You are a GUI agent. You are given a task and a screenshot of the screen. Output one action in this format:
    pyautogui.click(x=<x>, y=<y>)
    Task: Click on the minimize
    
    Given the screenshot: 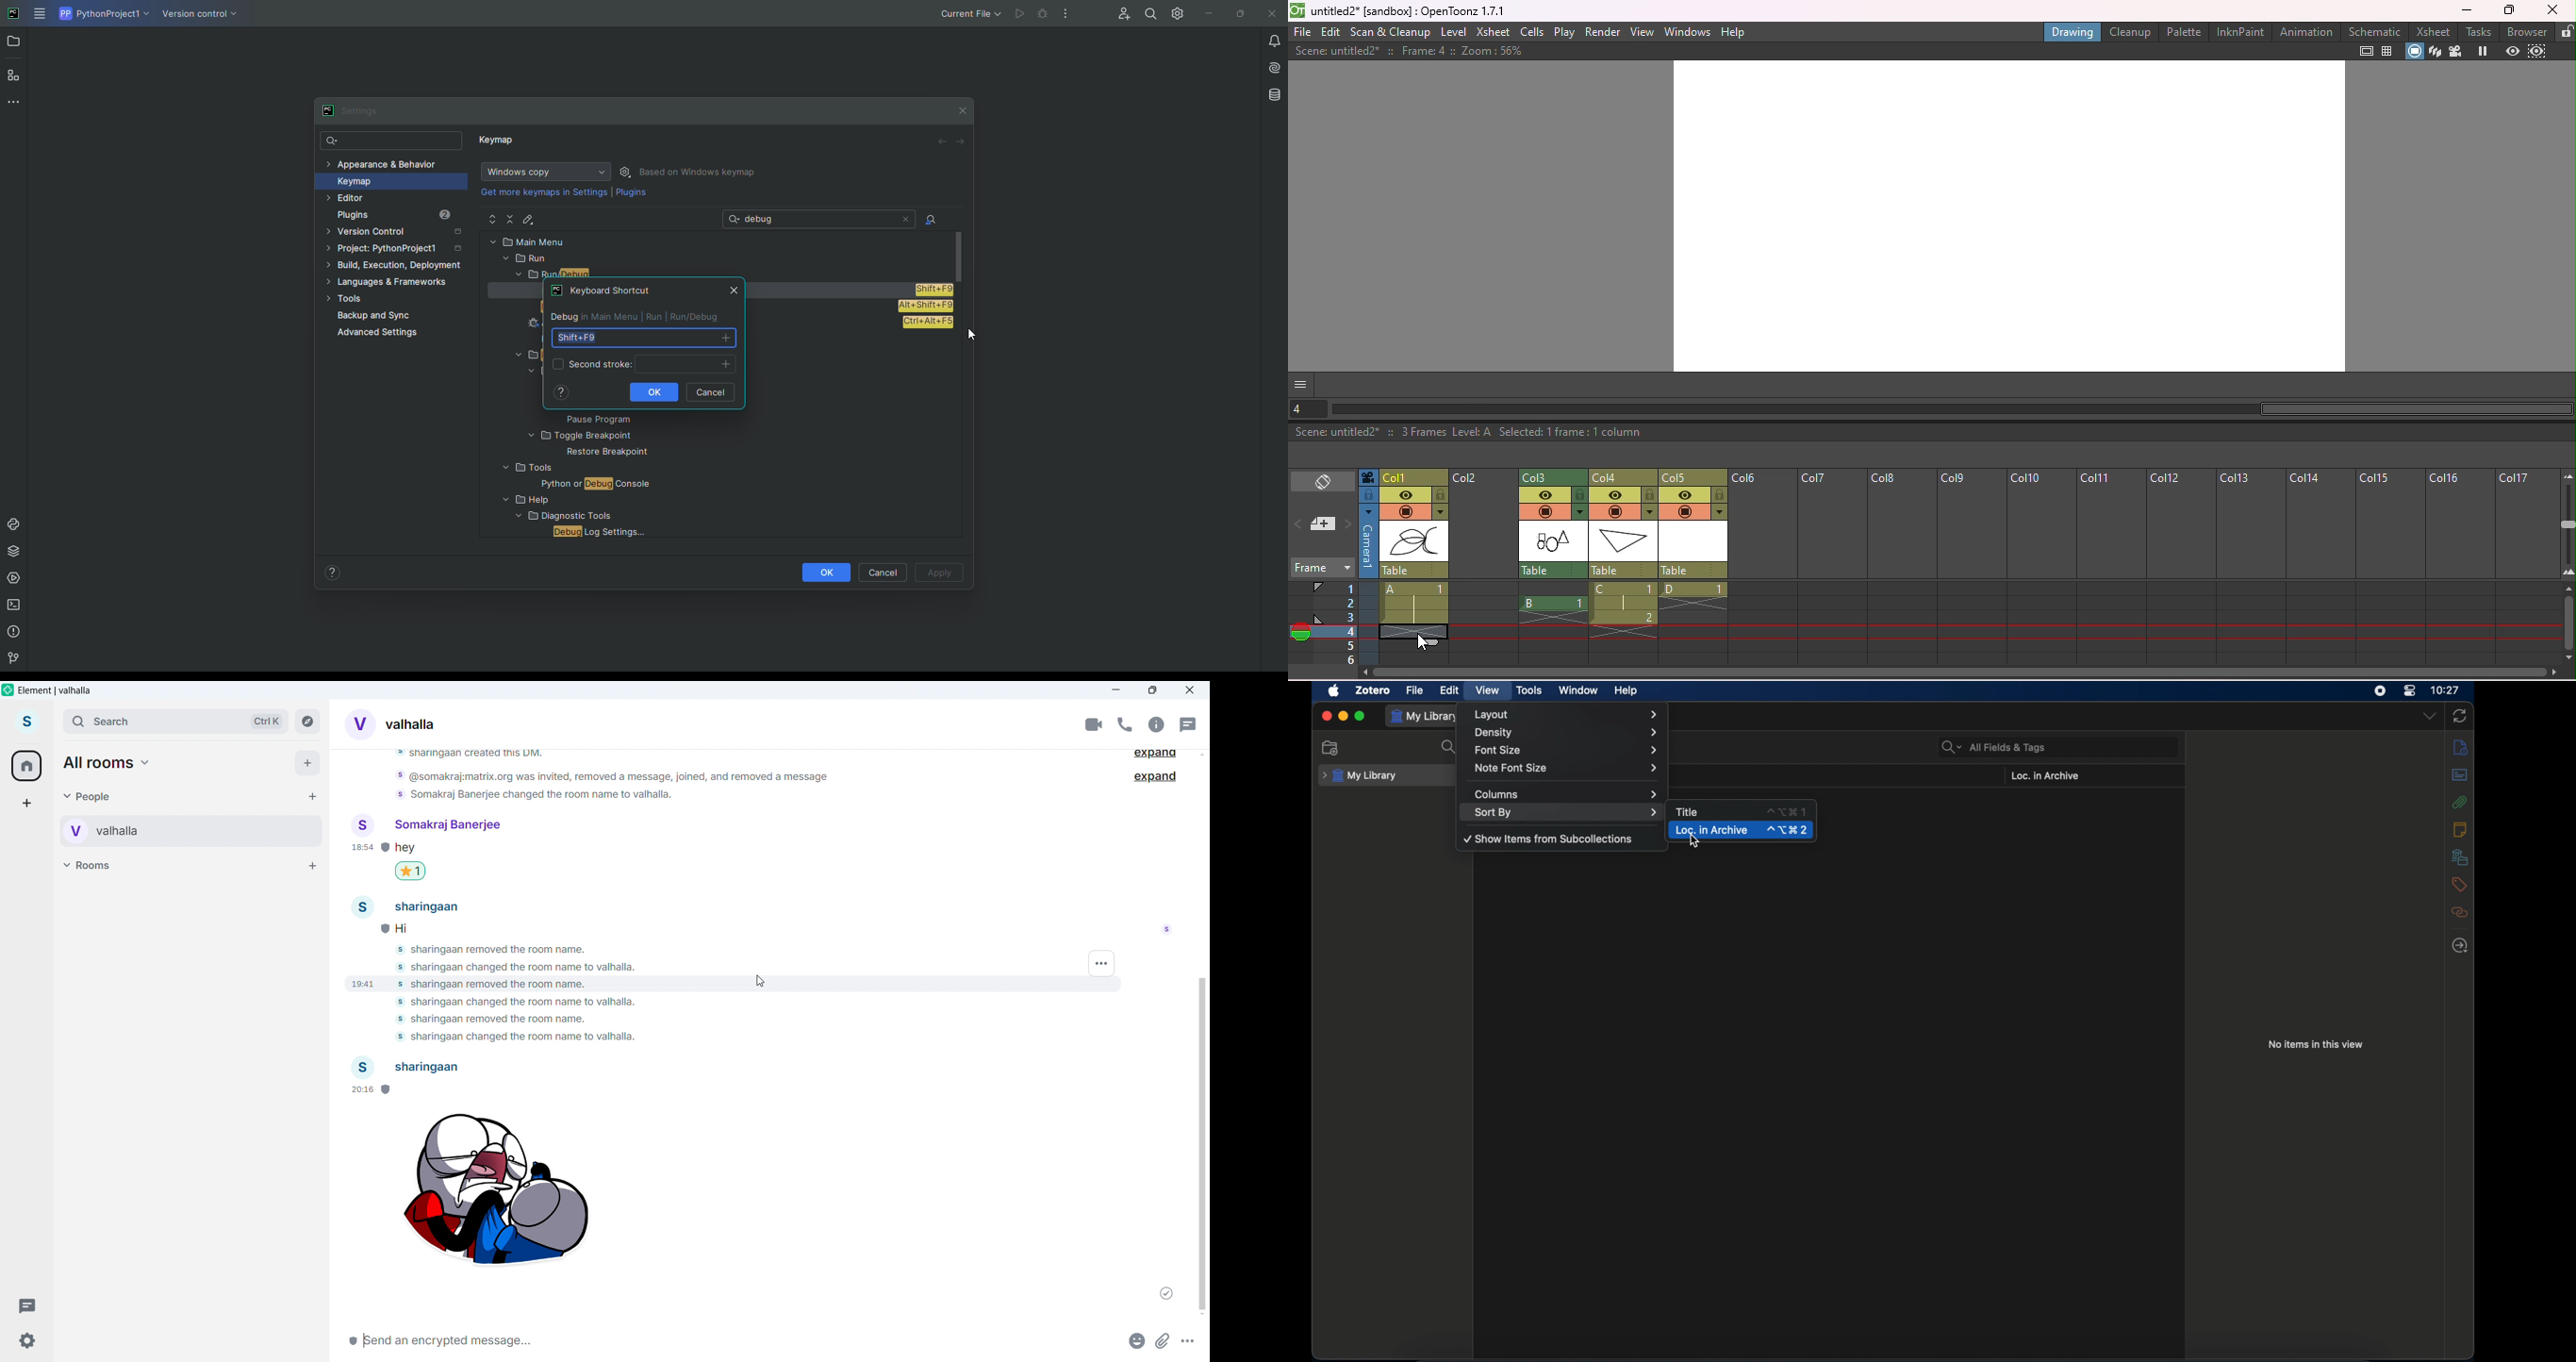 What is the action you would take?
    pyautogui.click(x=1117, y=690)
    